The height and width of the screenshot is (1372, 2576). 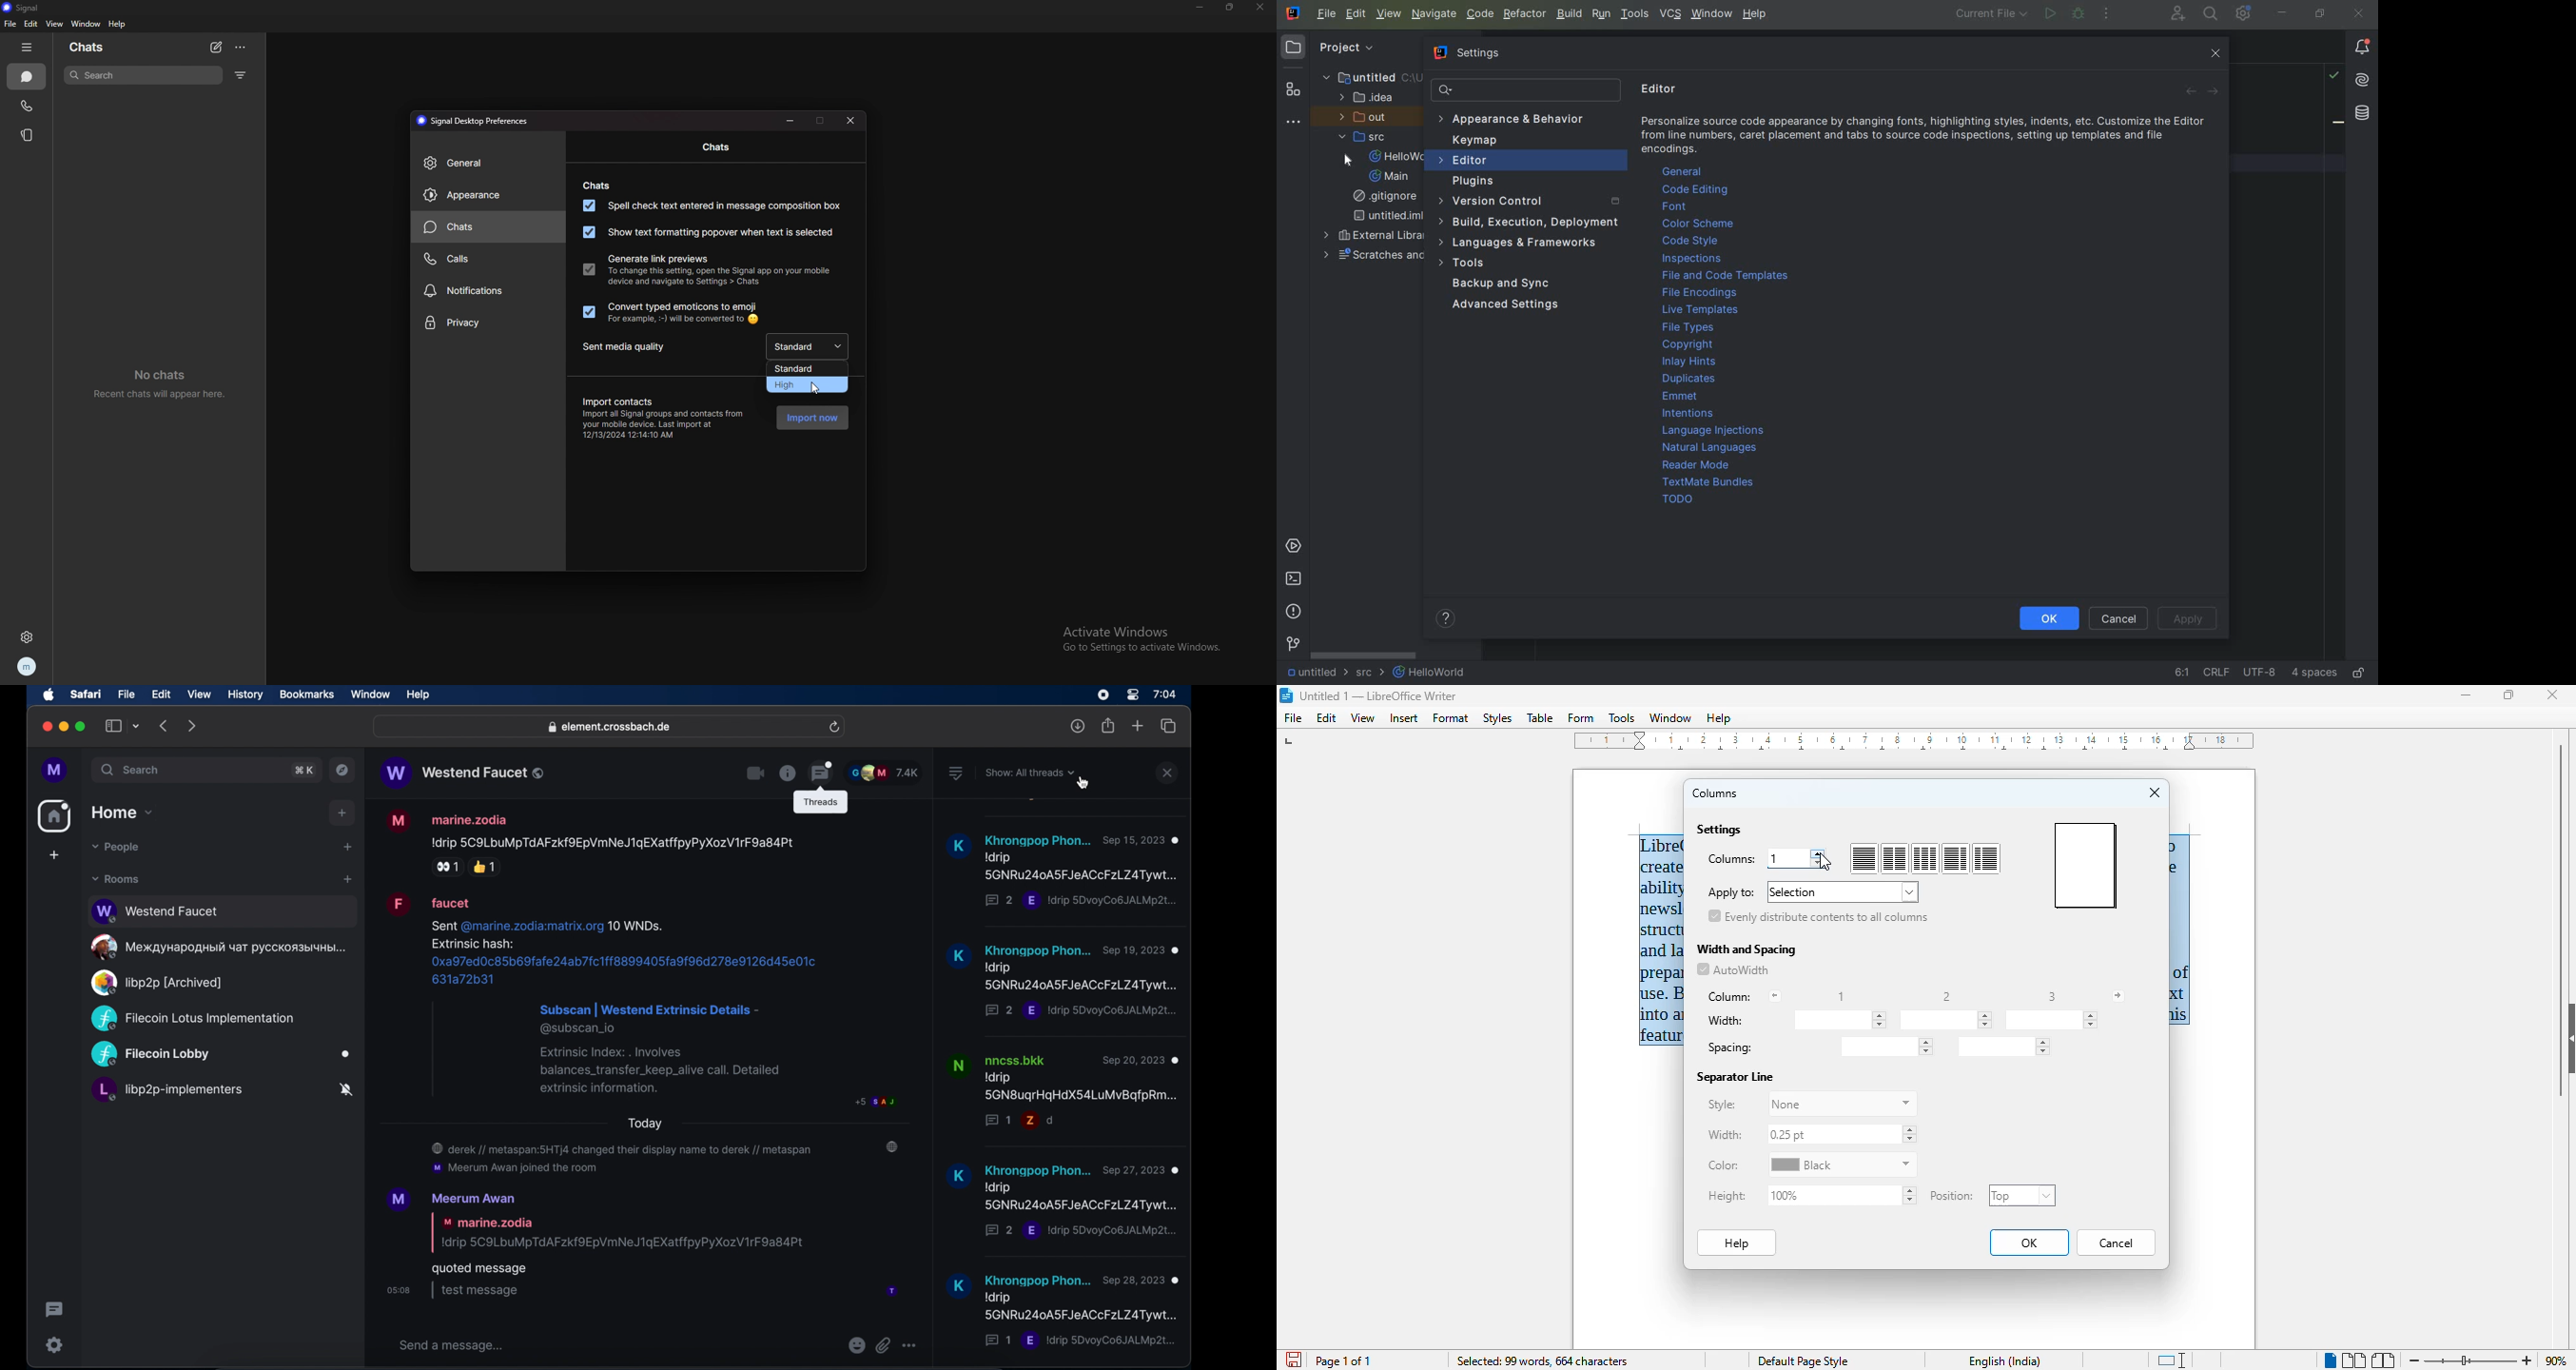 What do you see at coordinates (1730, 997) in the screenshot?
I see `column: ` at bounding box center [1730, 997].